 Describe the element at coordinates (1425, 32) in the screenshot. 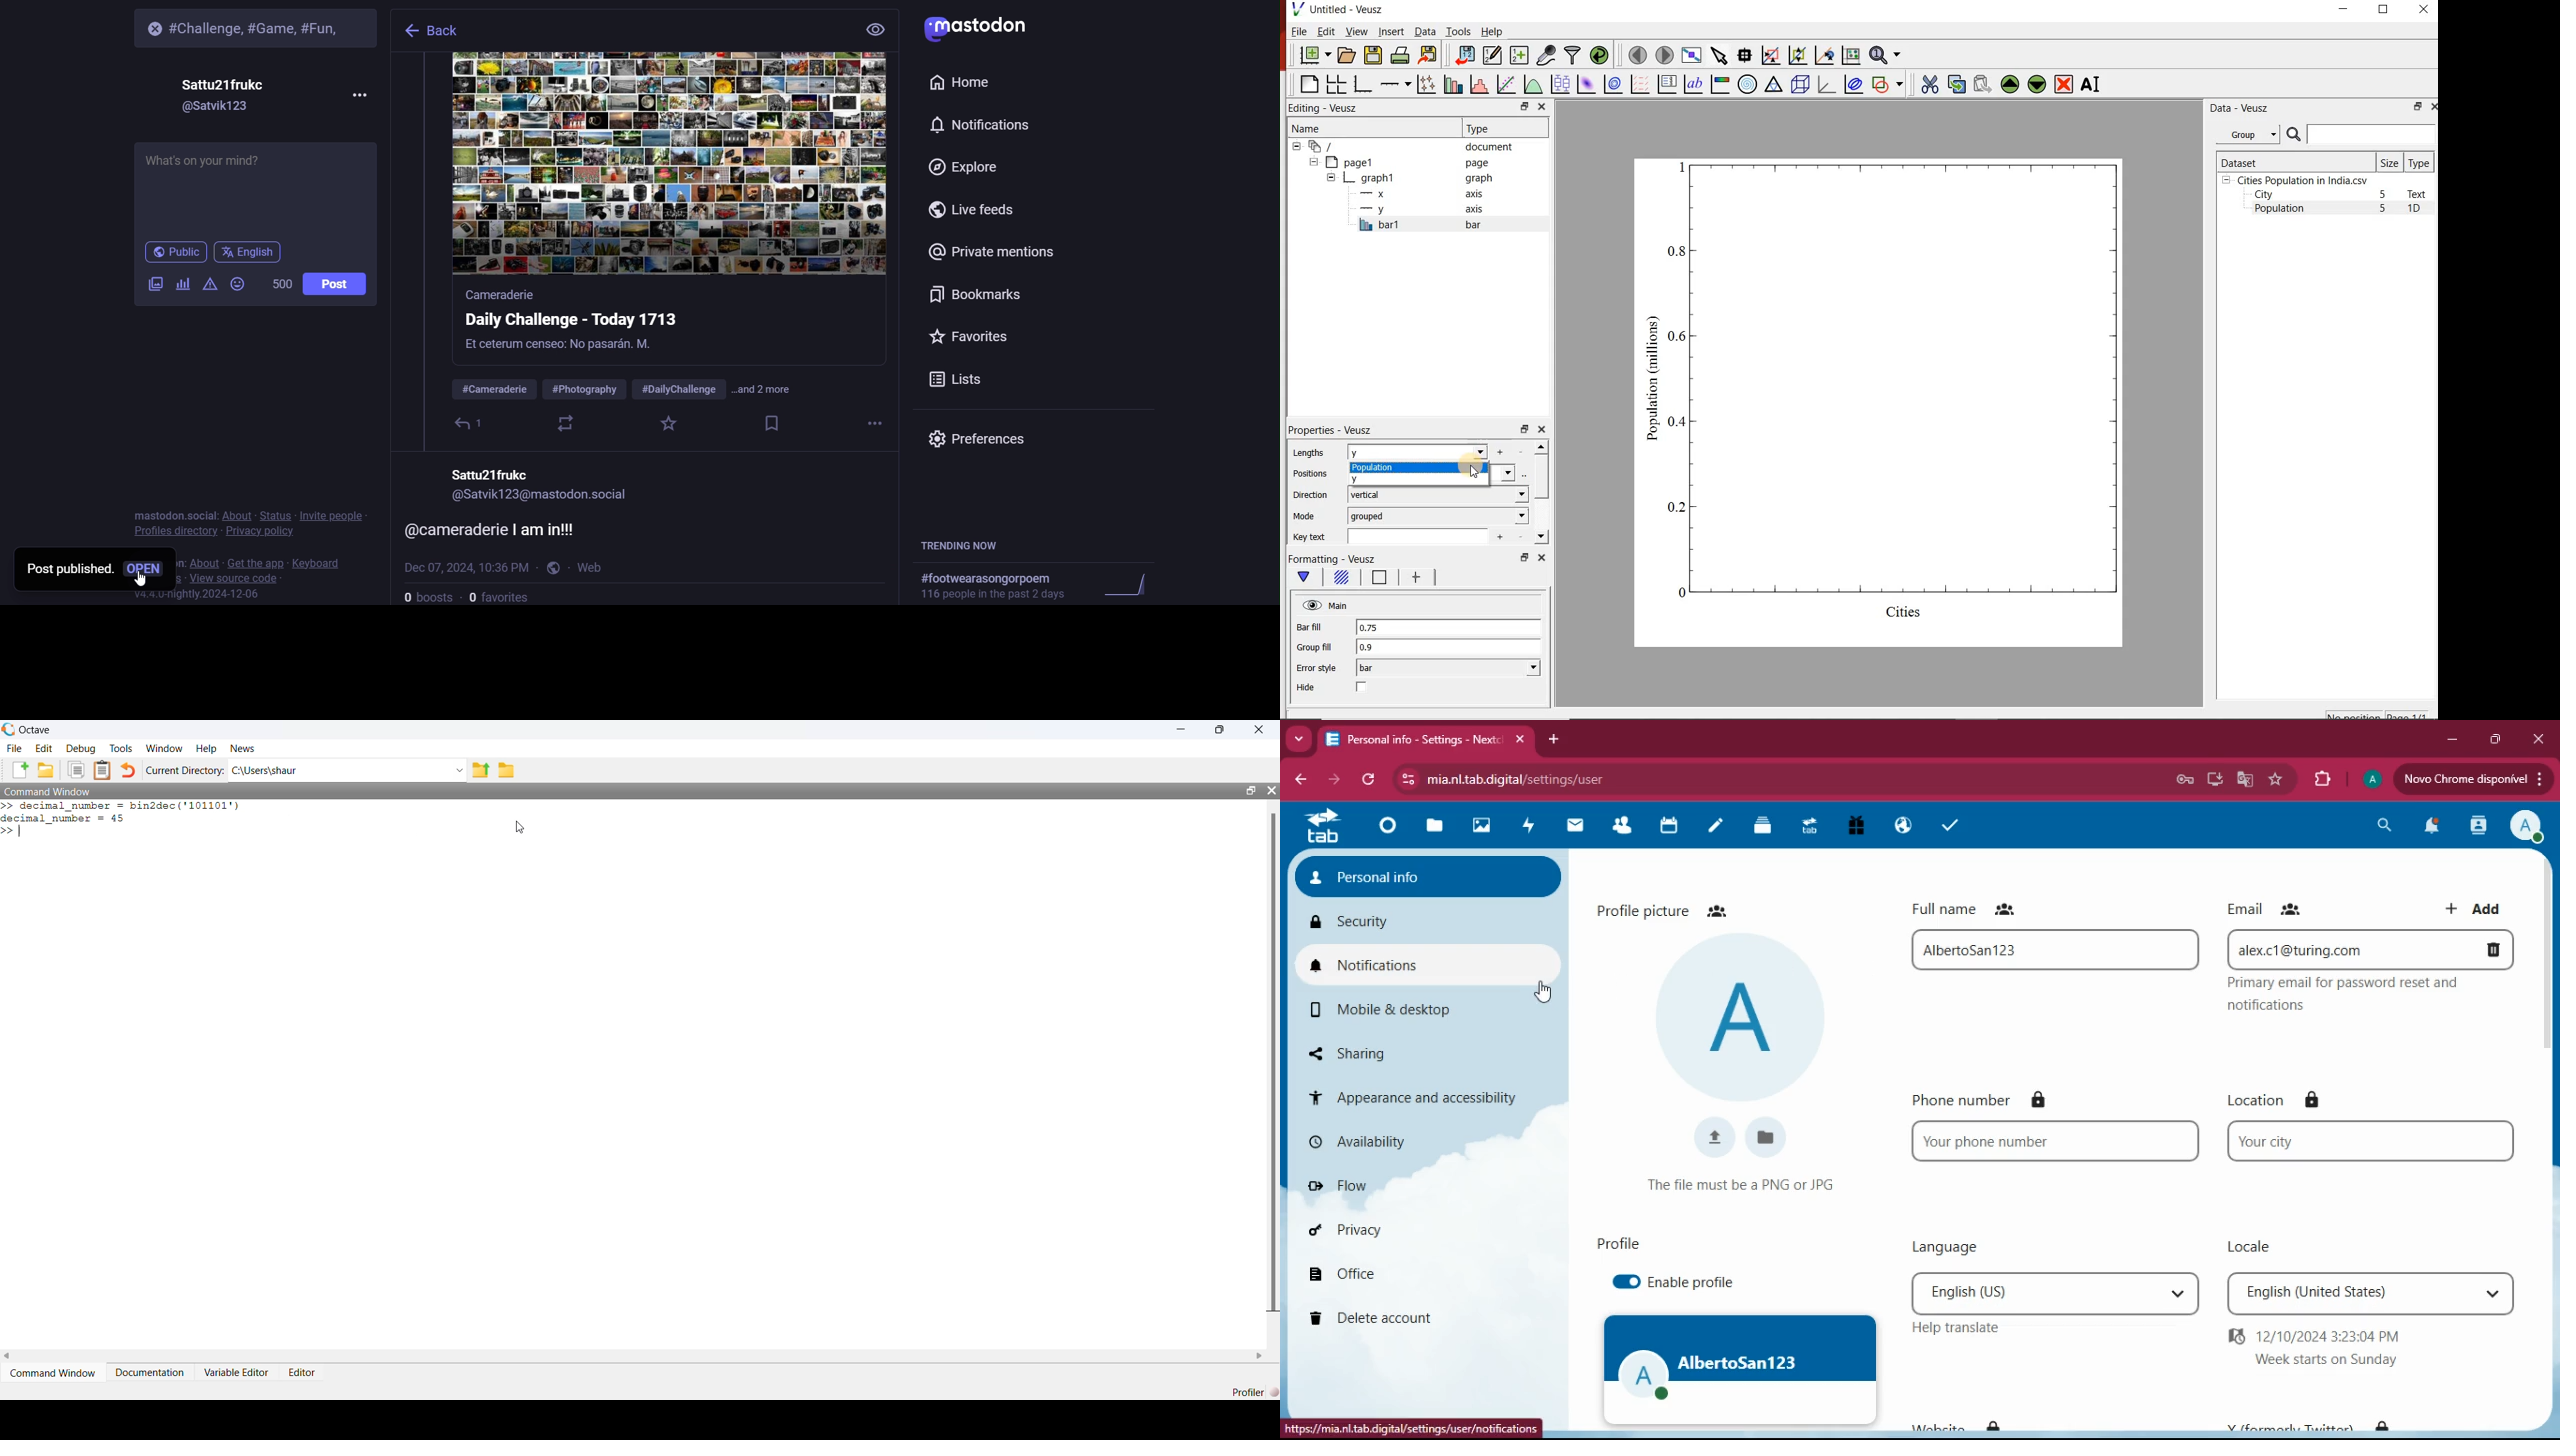

I see `Data` at that location.